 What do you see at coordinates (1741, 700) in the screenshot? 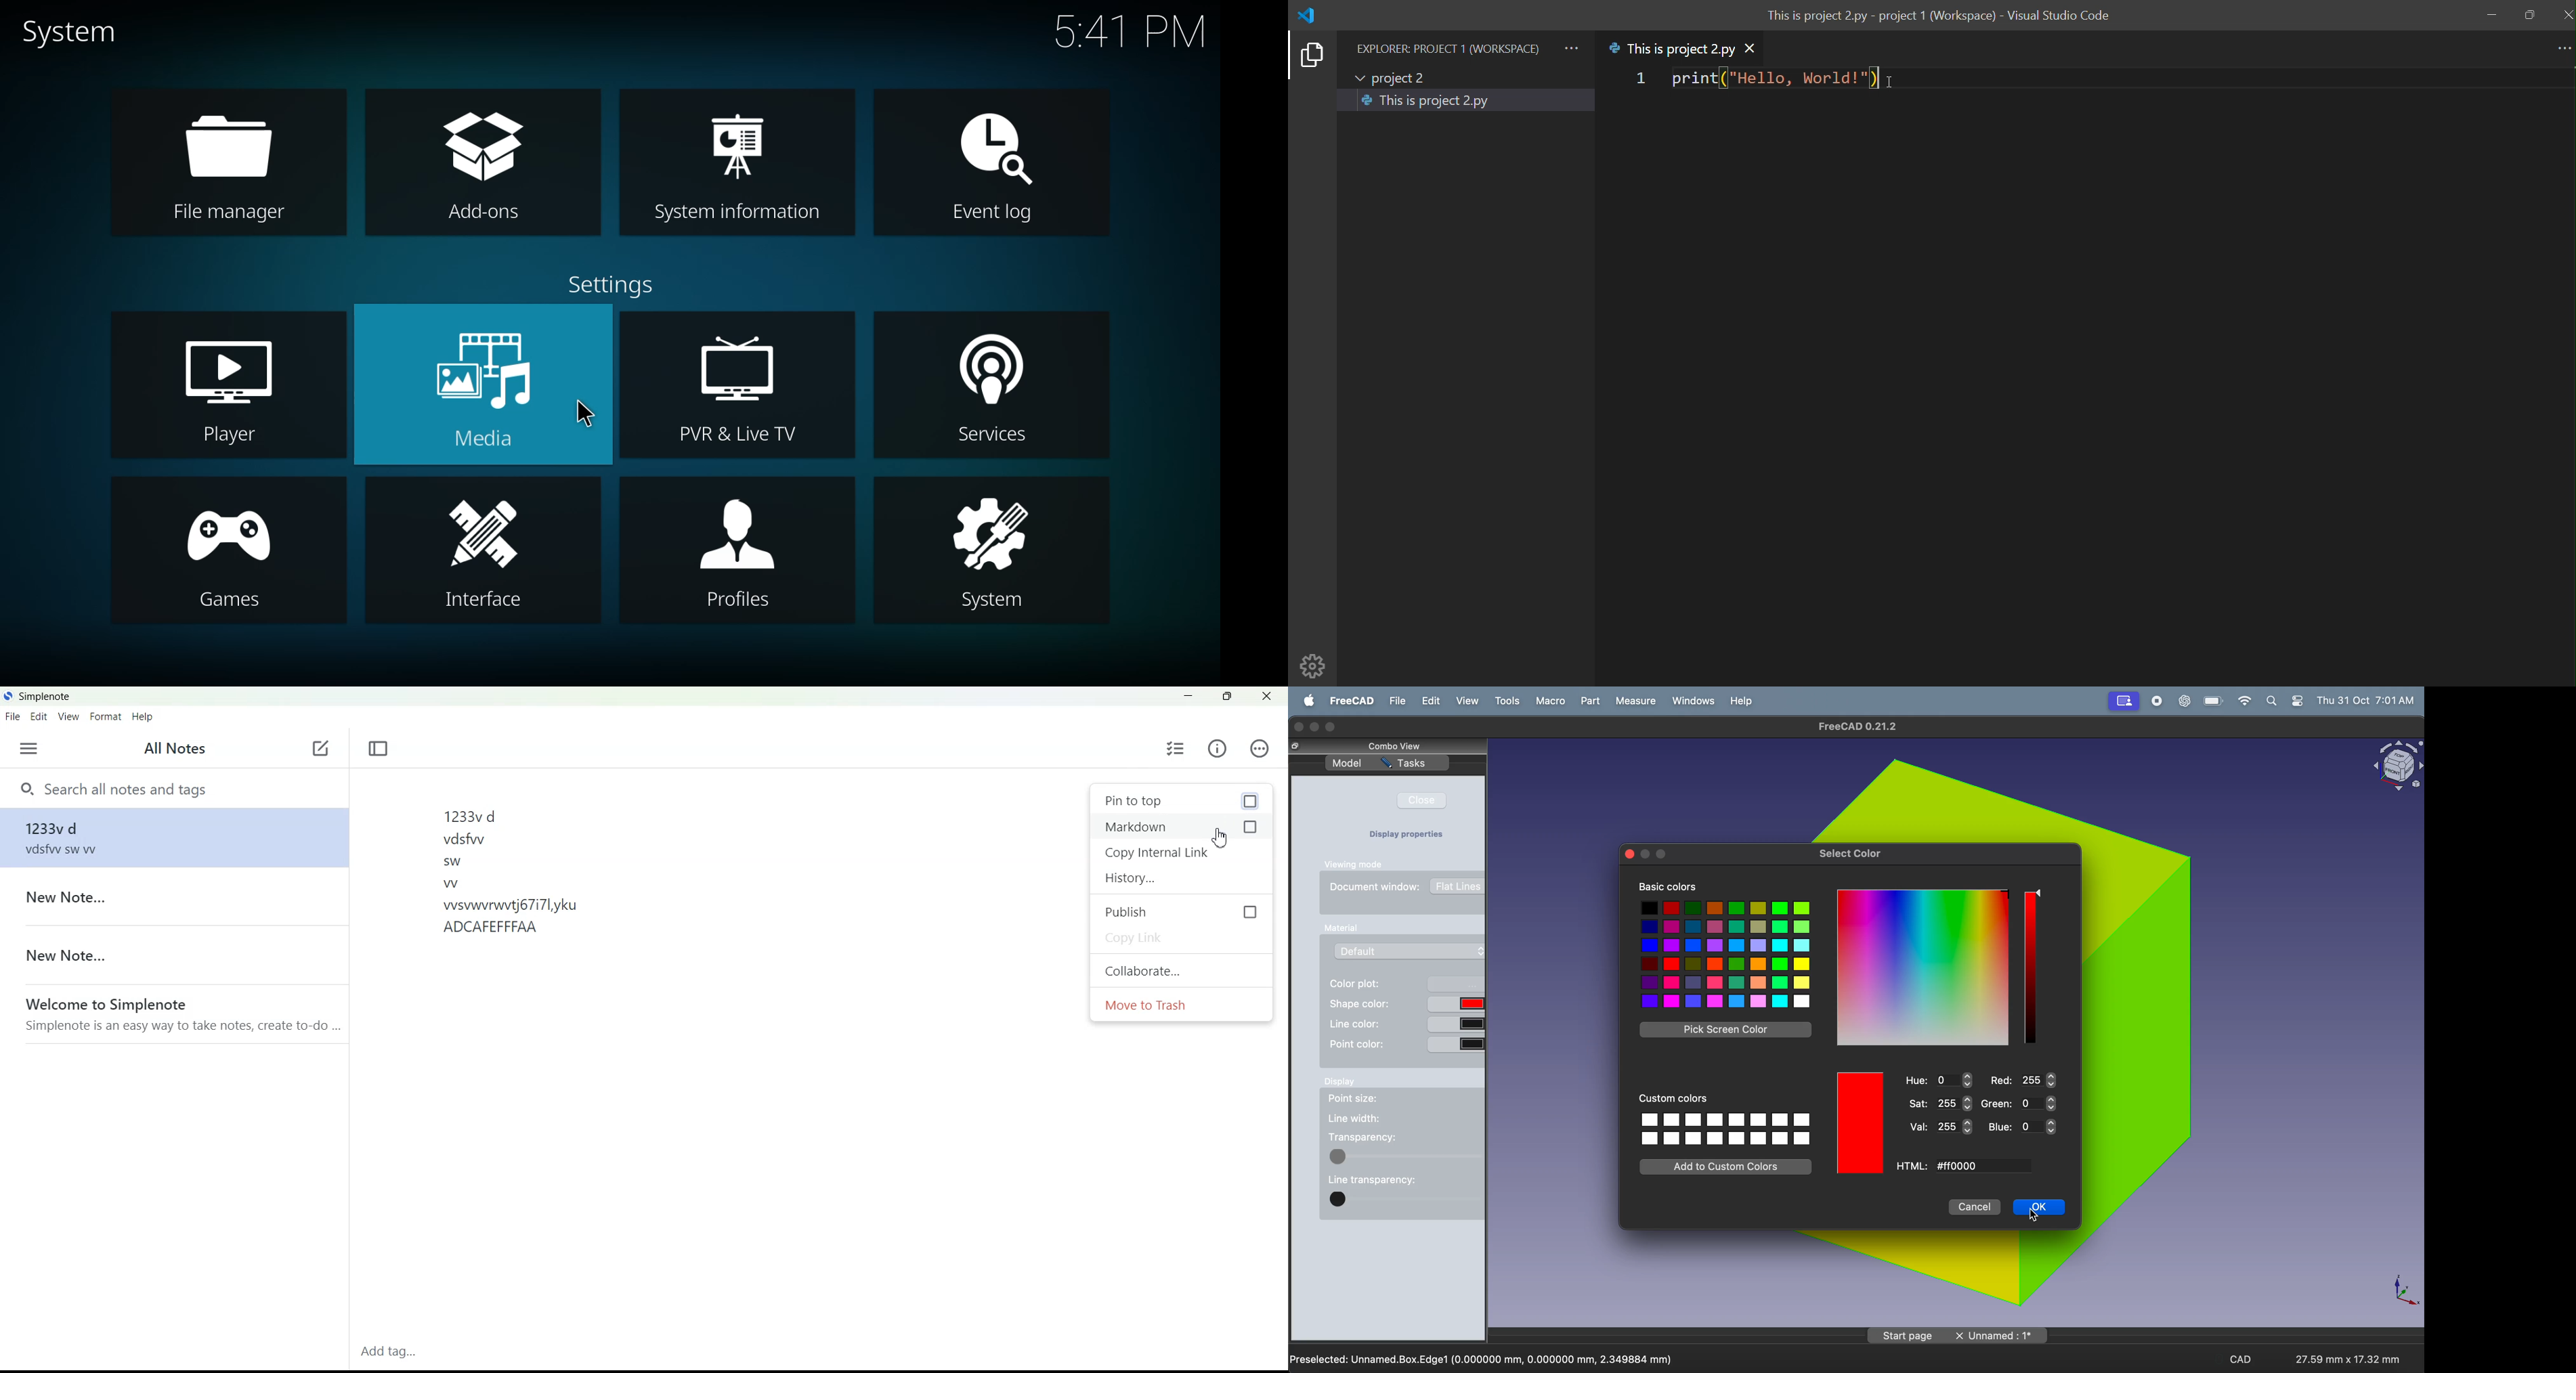
I see `help` at bounding box center [1741, 700].